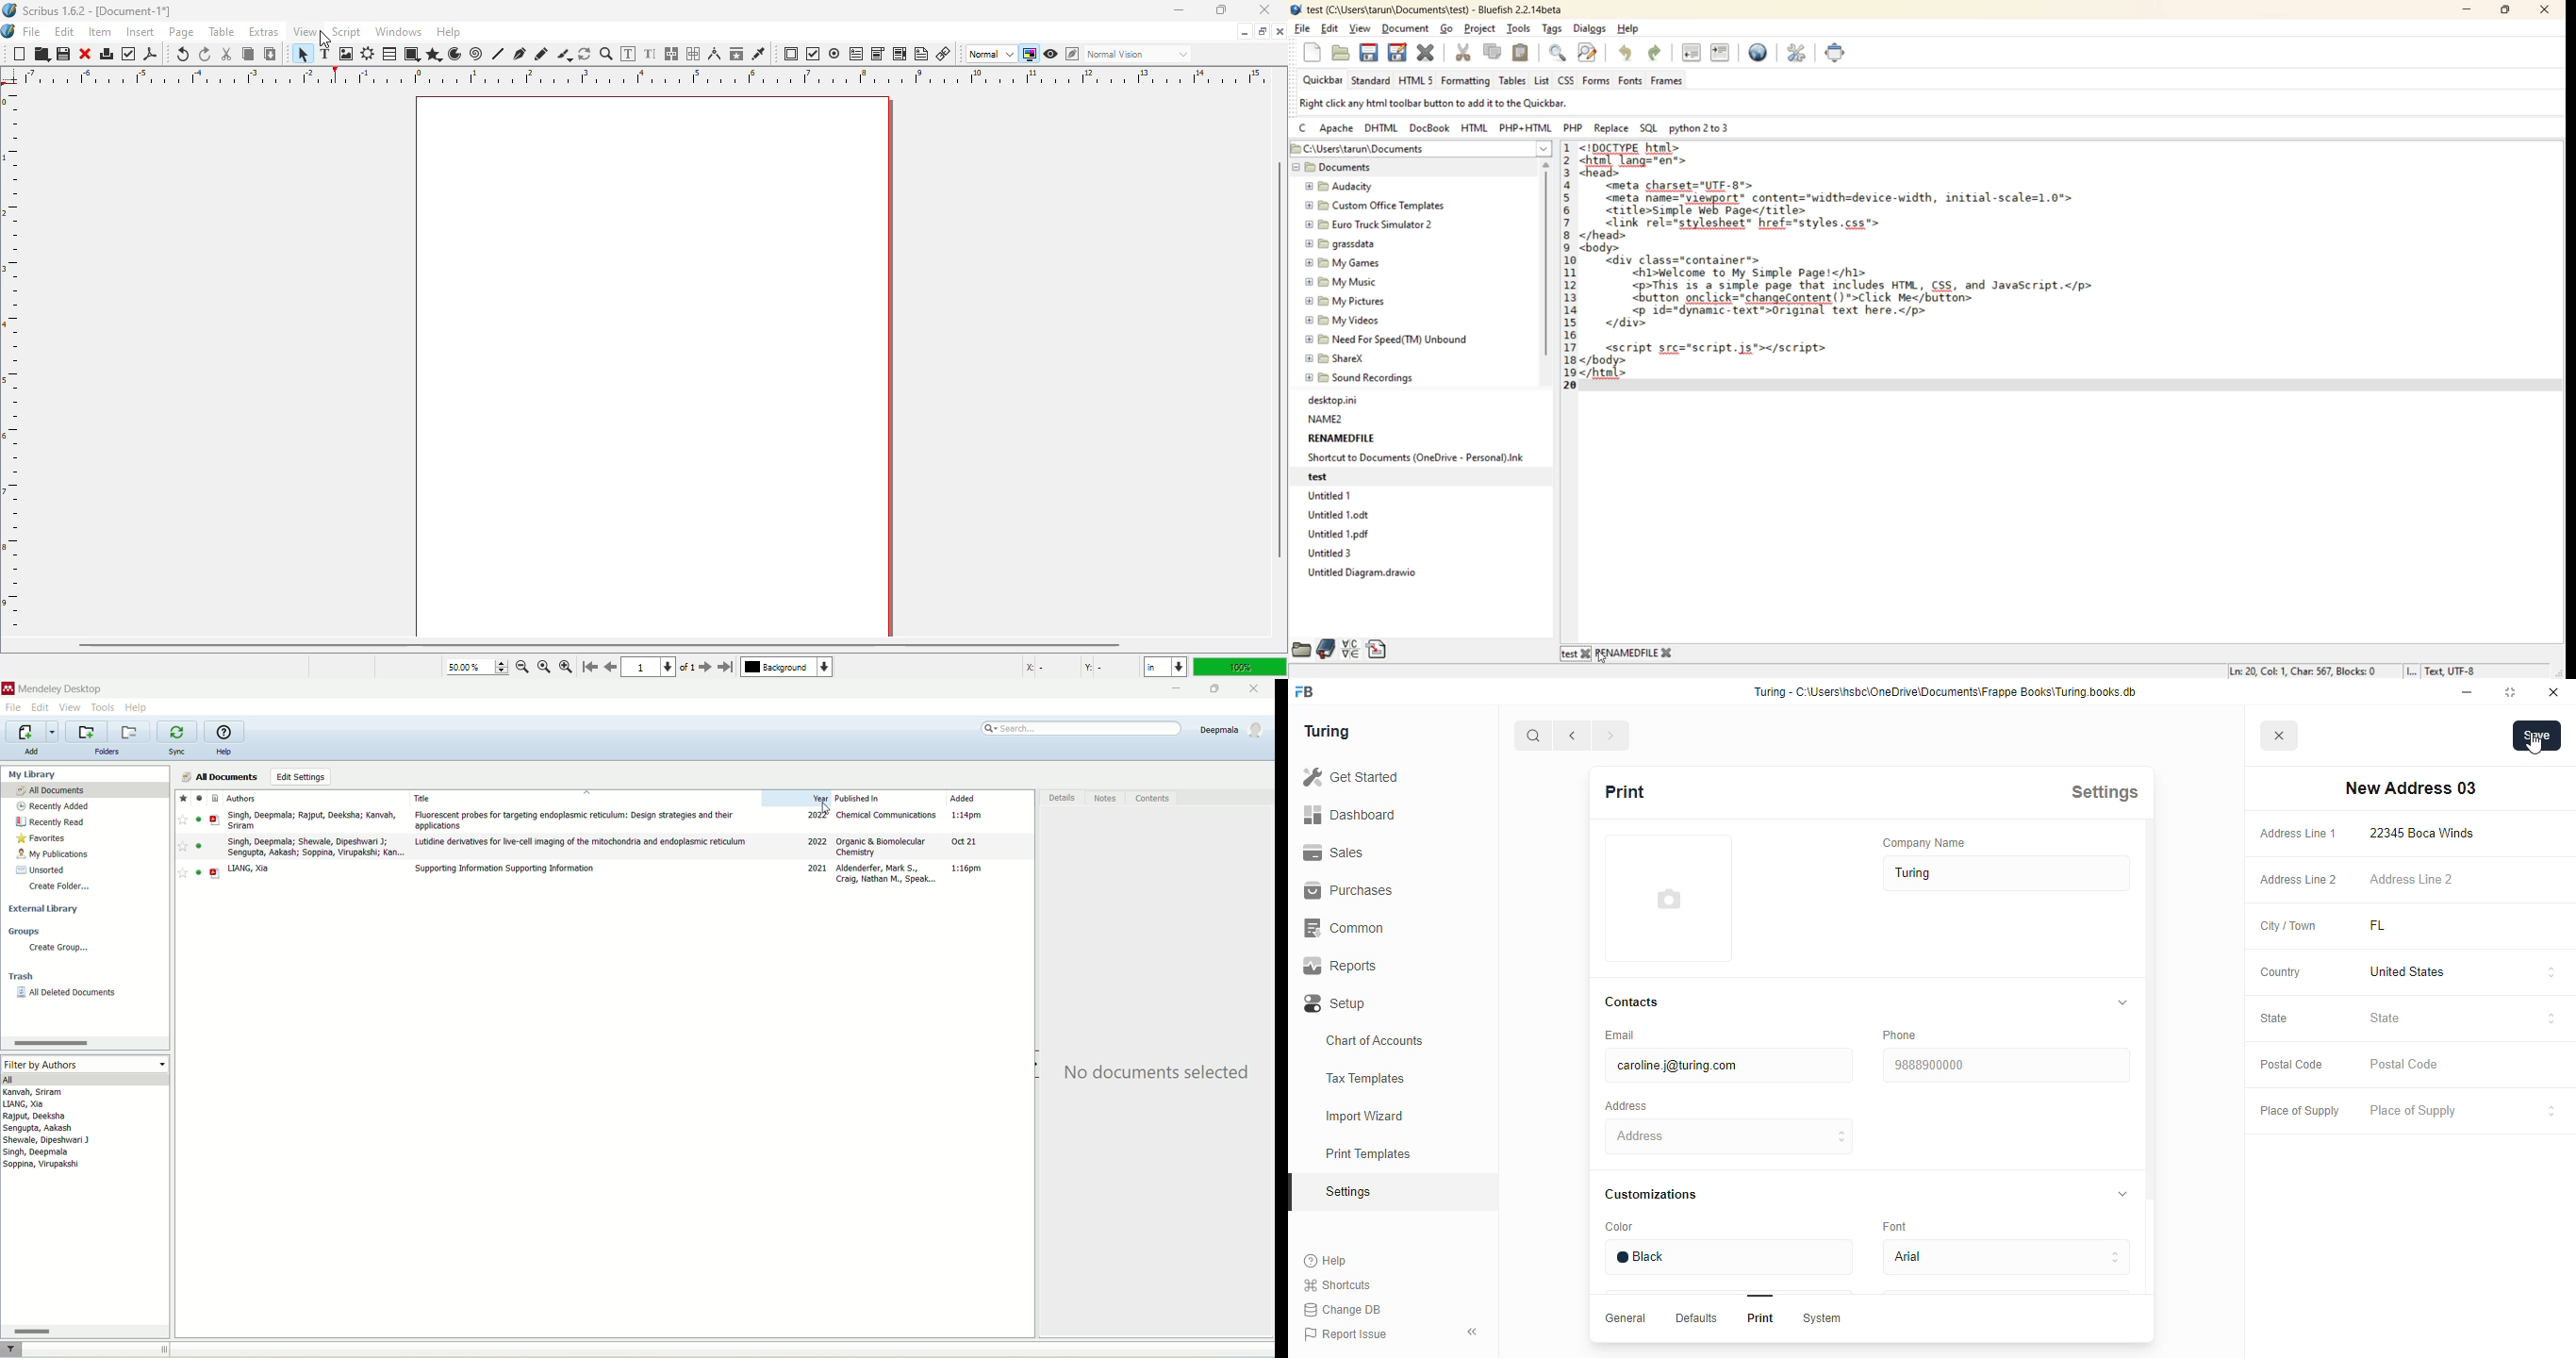 Image resolution: width=2576 pixels, height=1372 pixels. I want to click on close, so click(2553, 692).